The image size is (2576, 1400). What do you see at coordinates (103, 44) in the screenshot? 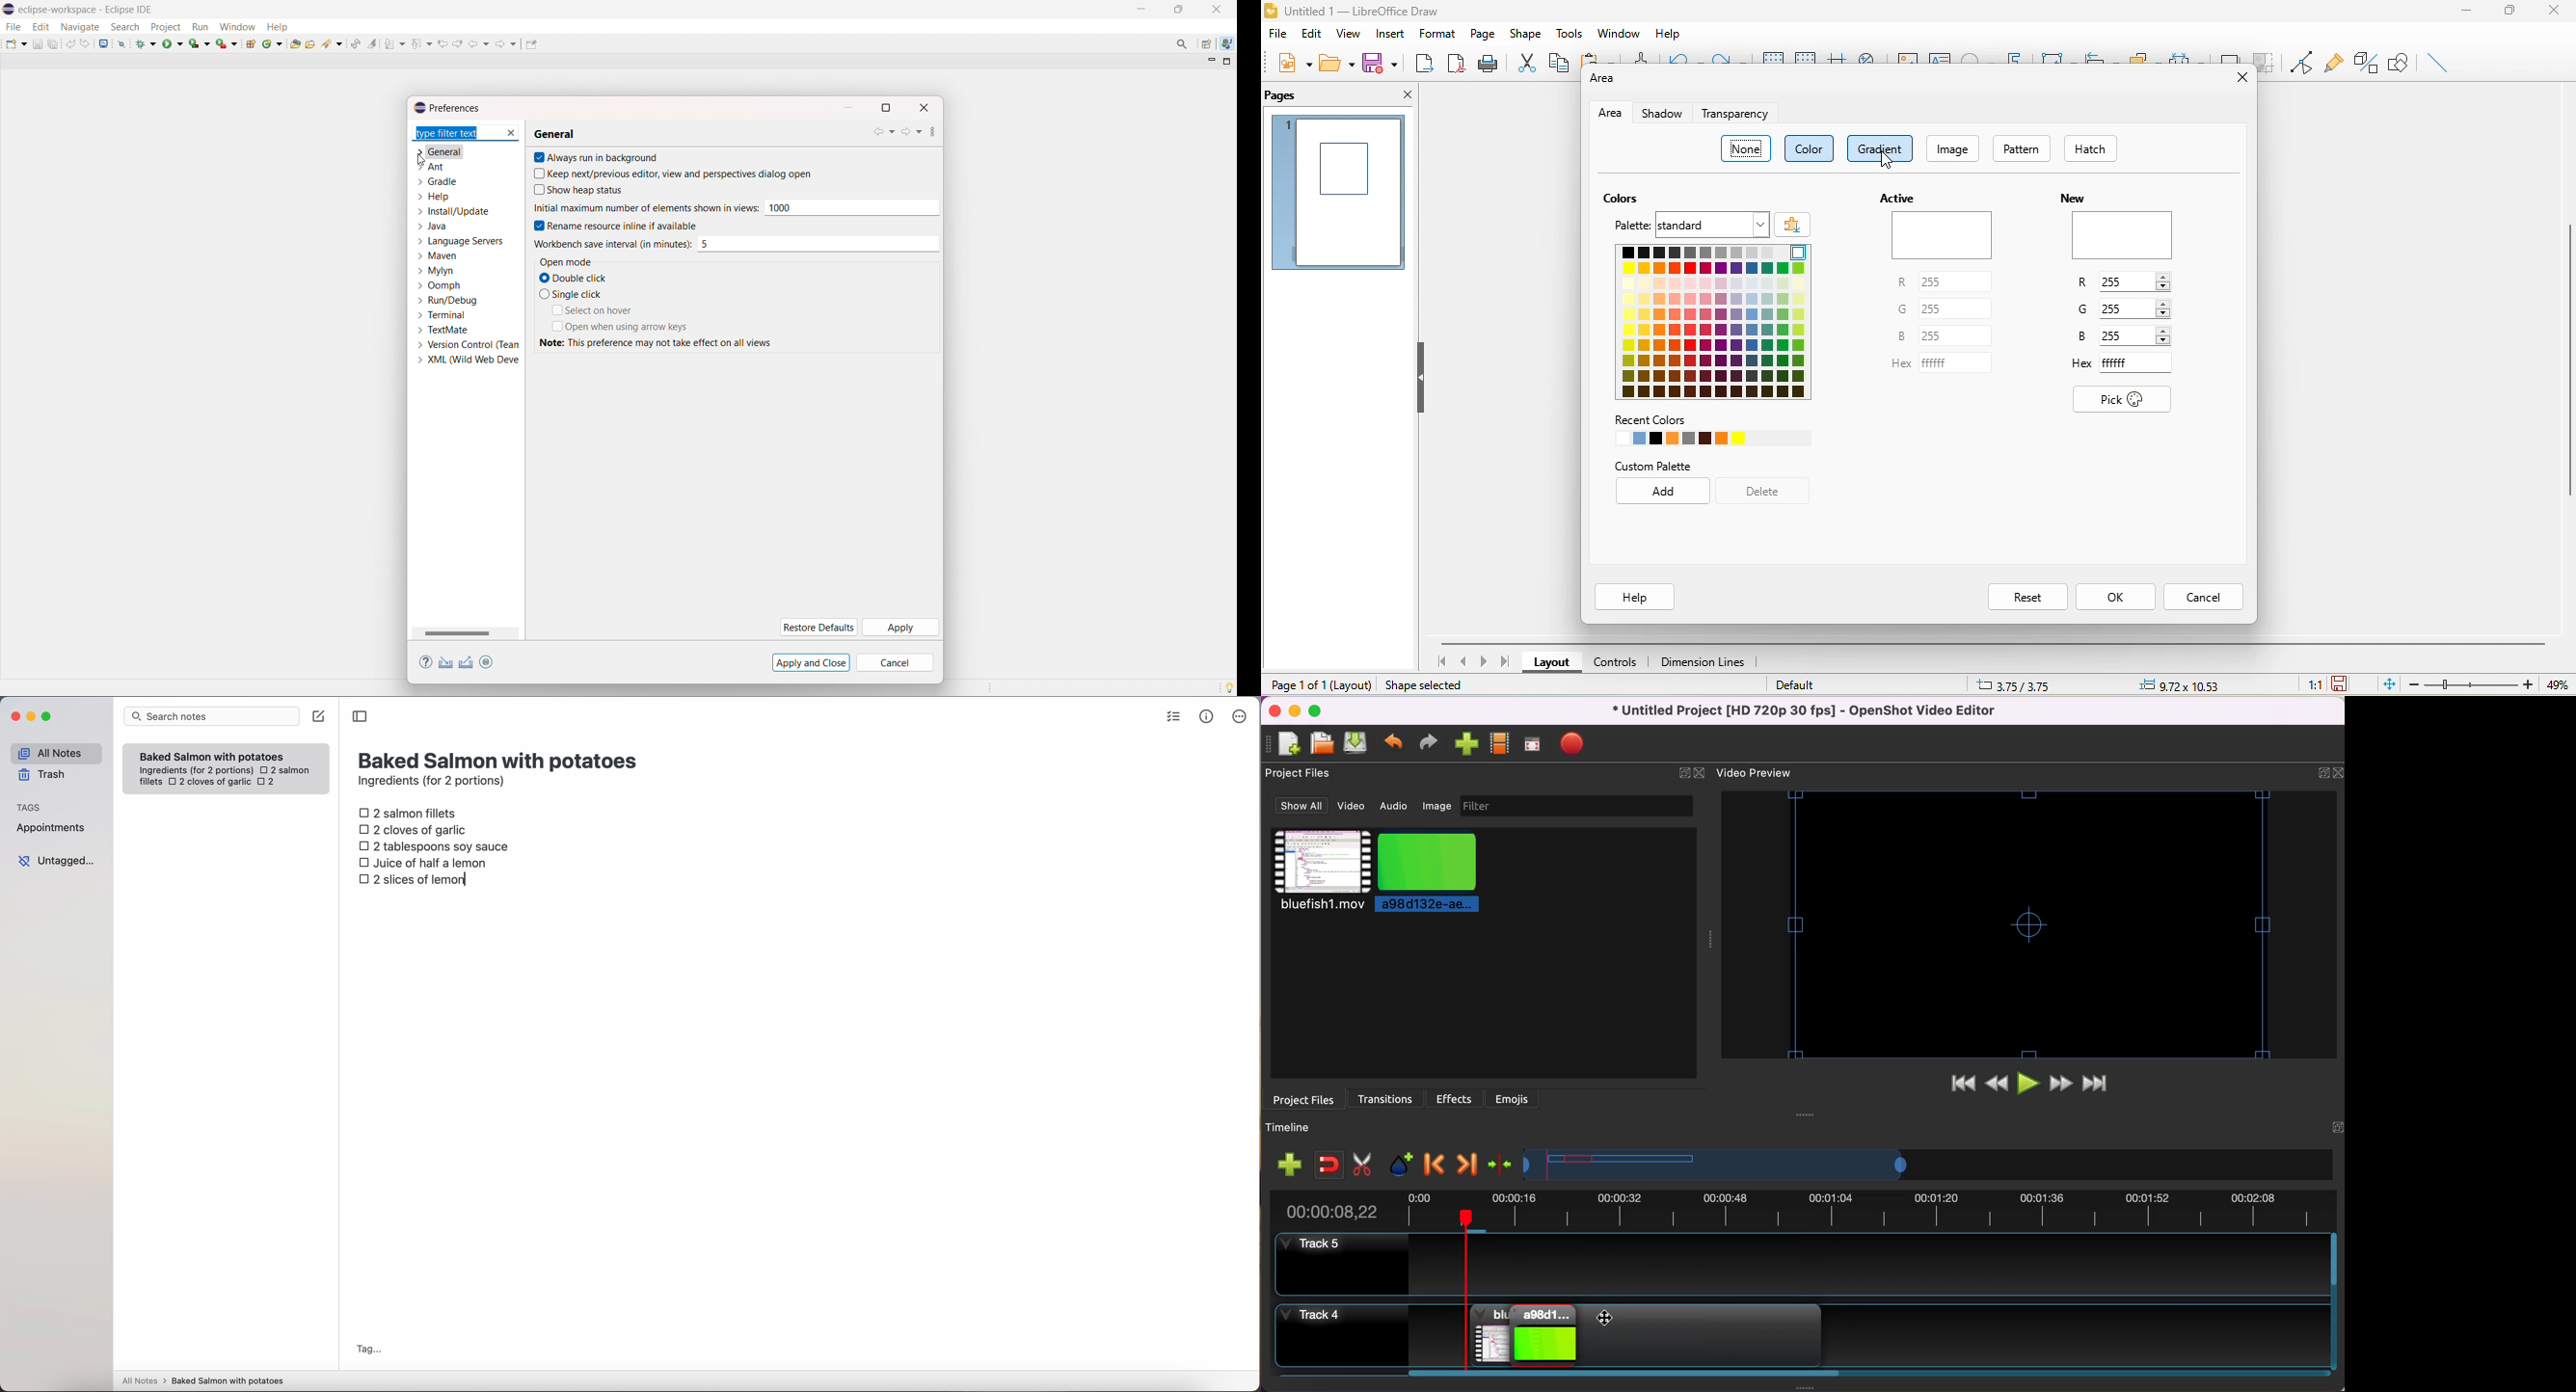
I see `open console` at bounding box center [103, 44].